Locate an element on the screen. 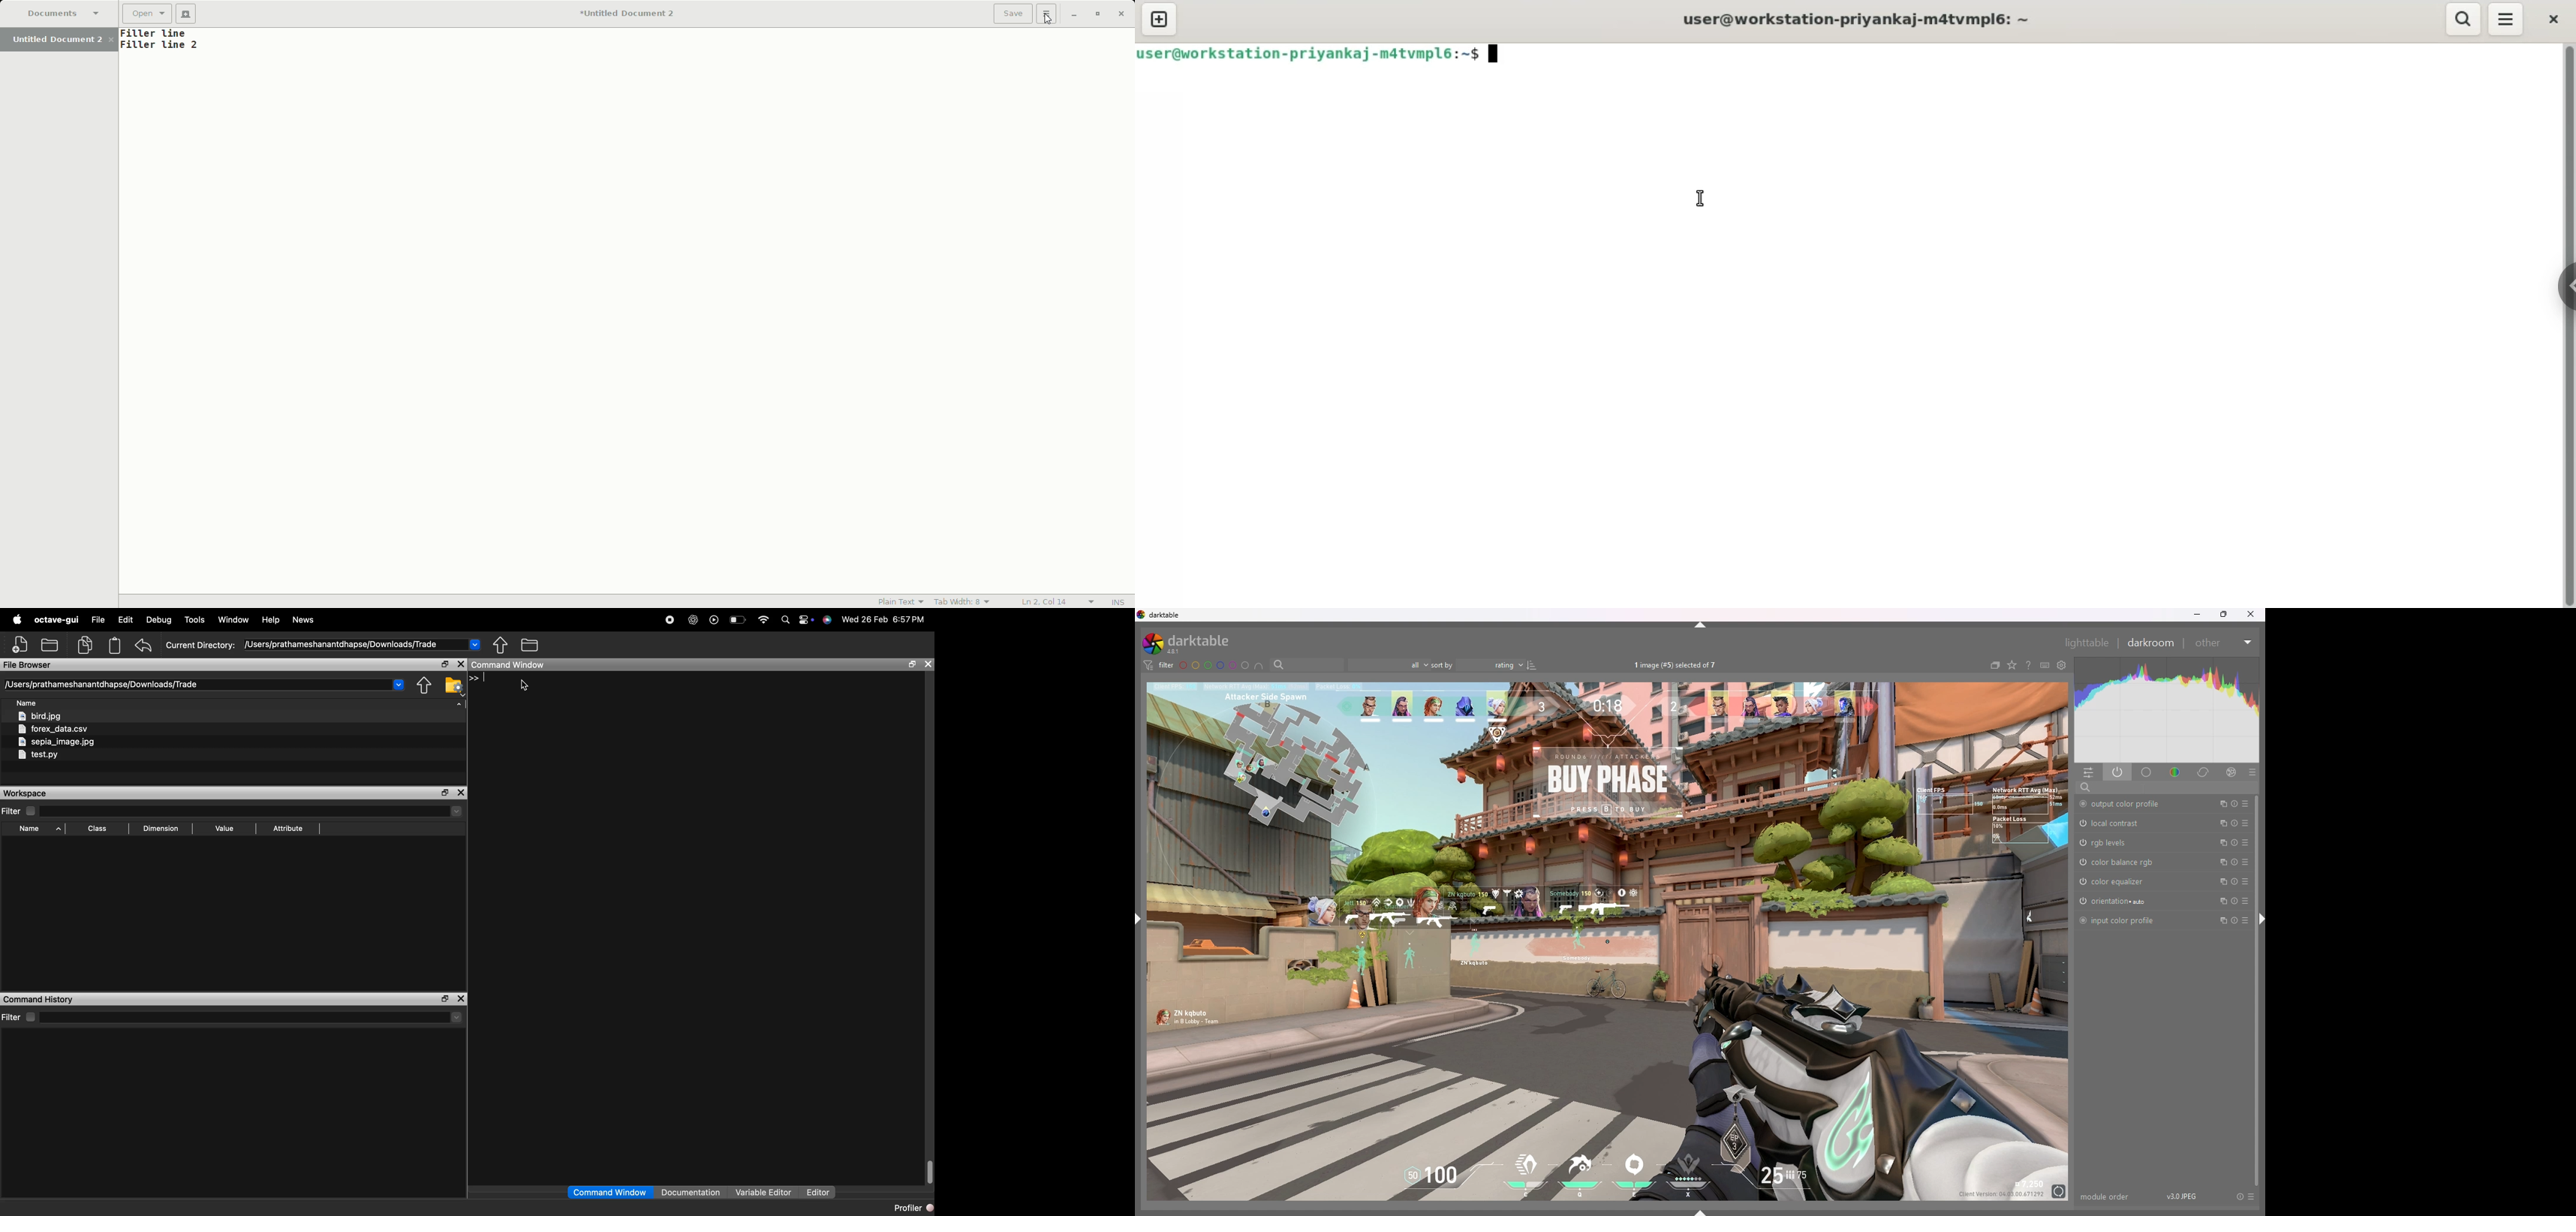 The width and height of the screenshot is (2576, 1232). presets is located at coordinates (2246, 920).